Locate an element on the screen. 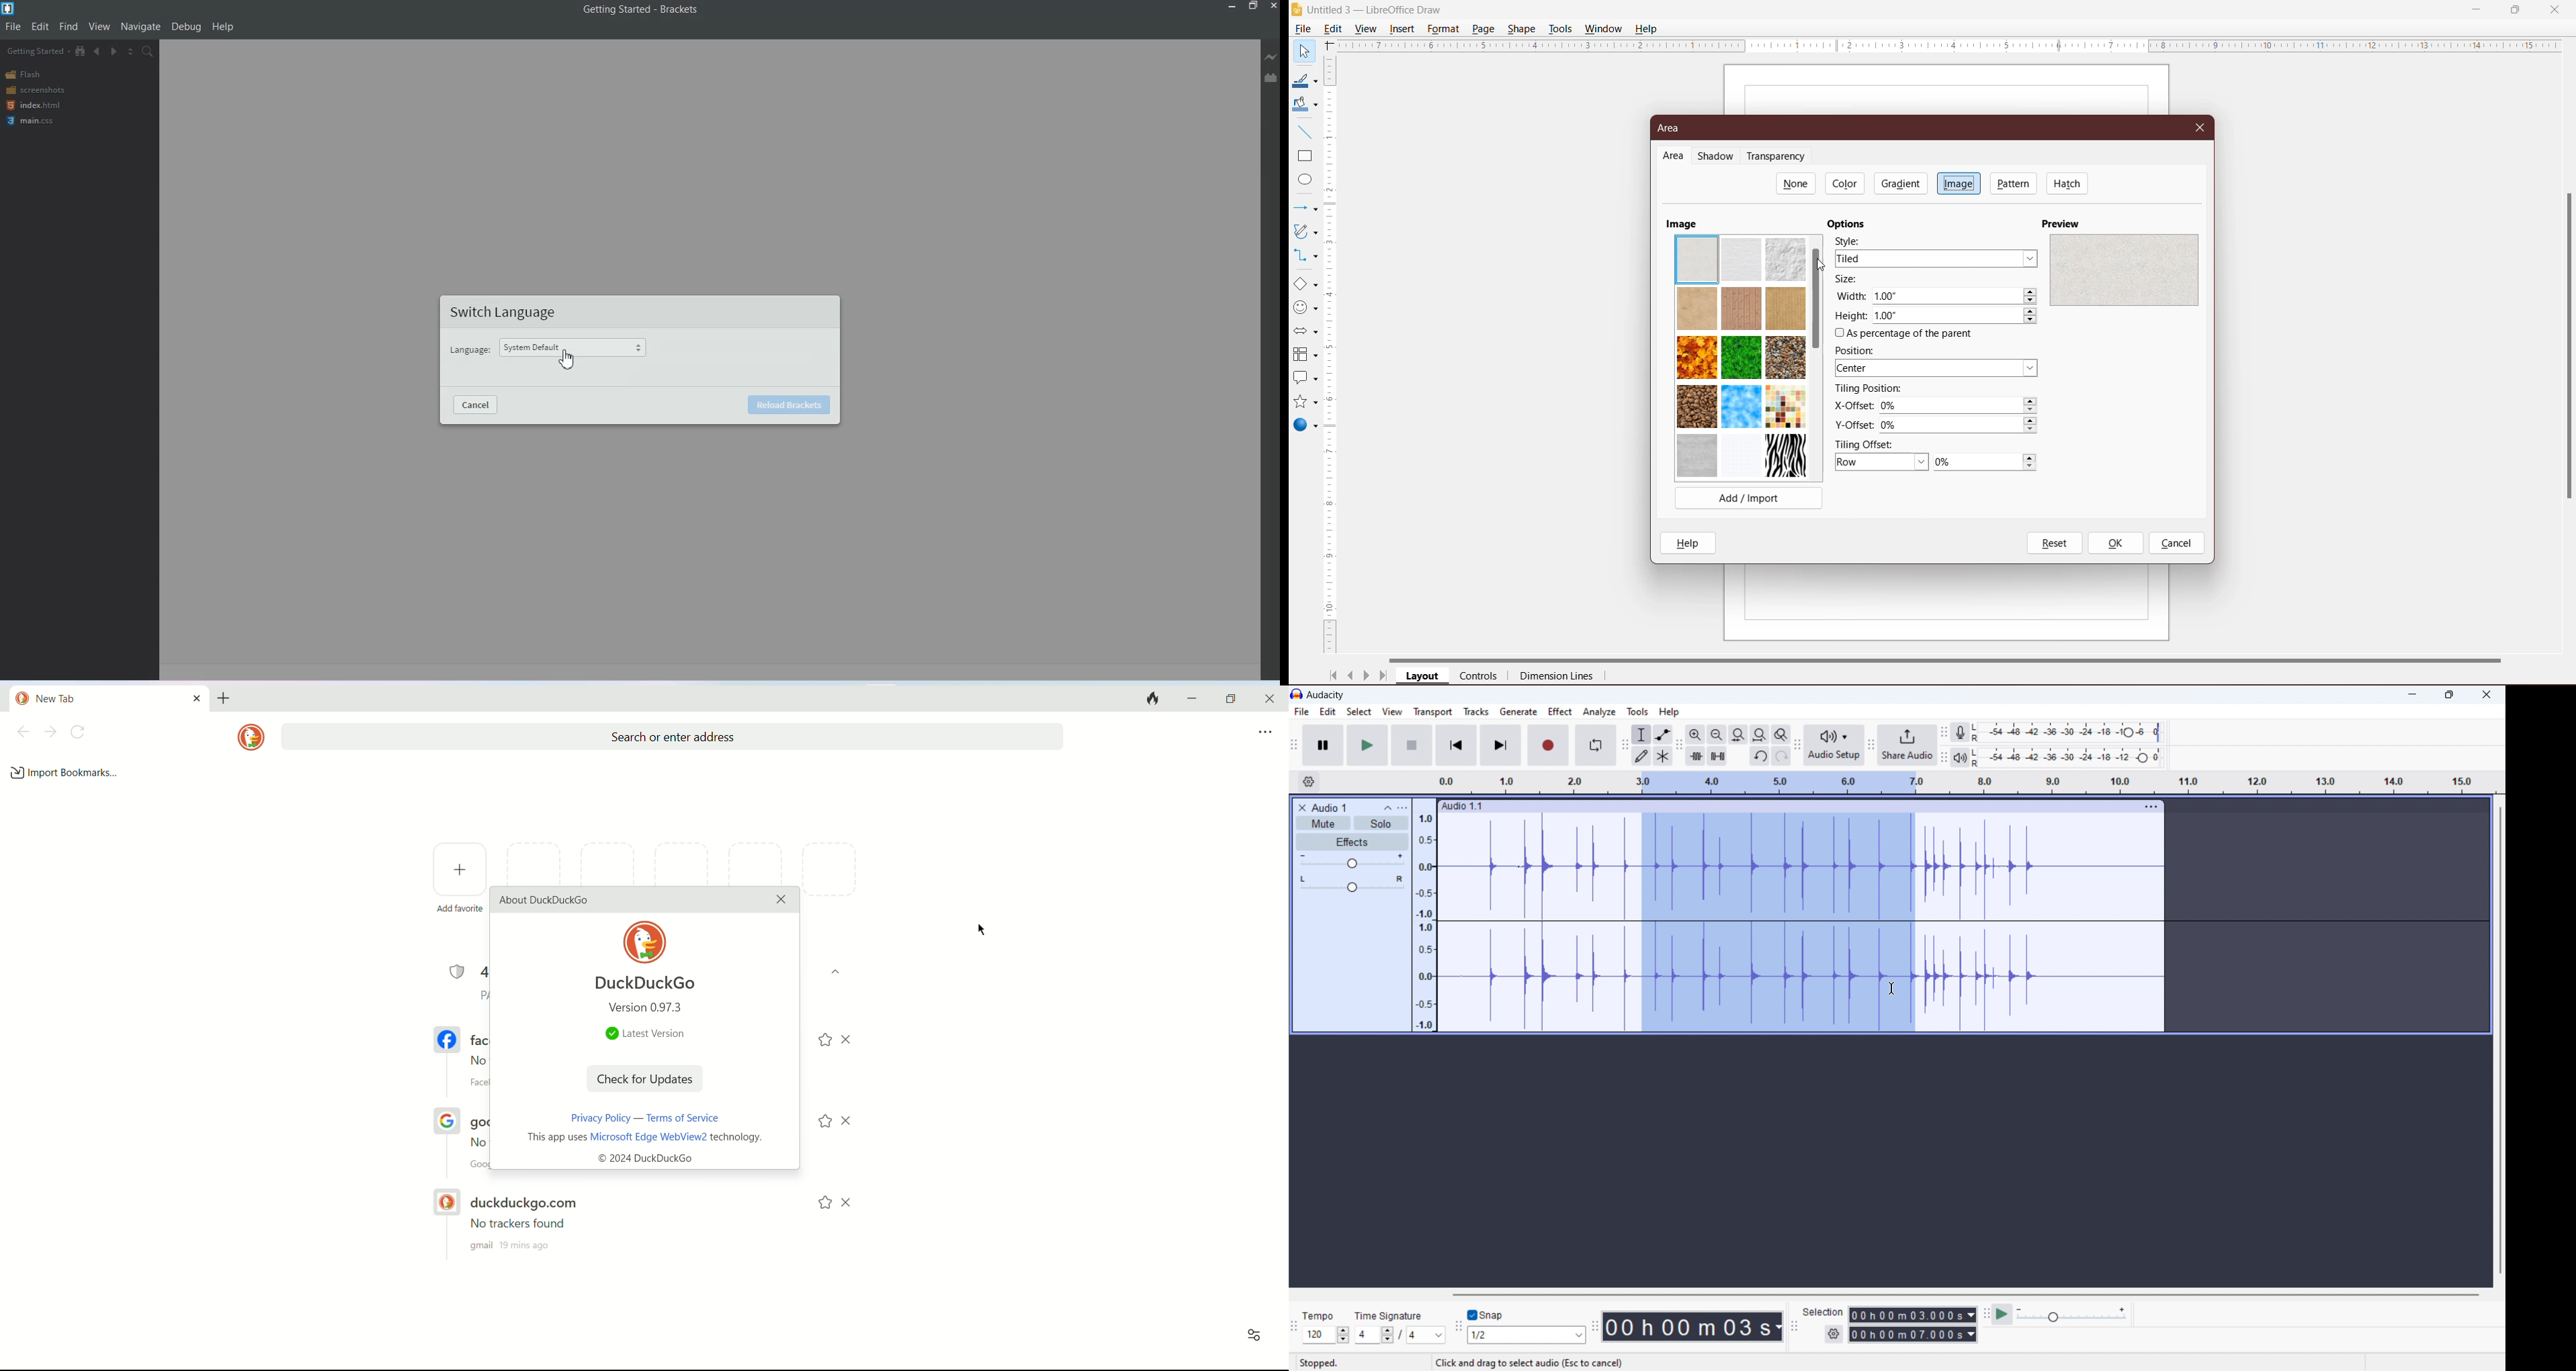  Set  the X-Offset is located at coordinates (1960, 406).